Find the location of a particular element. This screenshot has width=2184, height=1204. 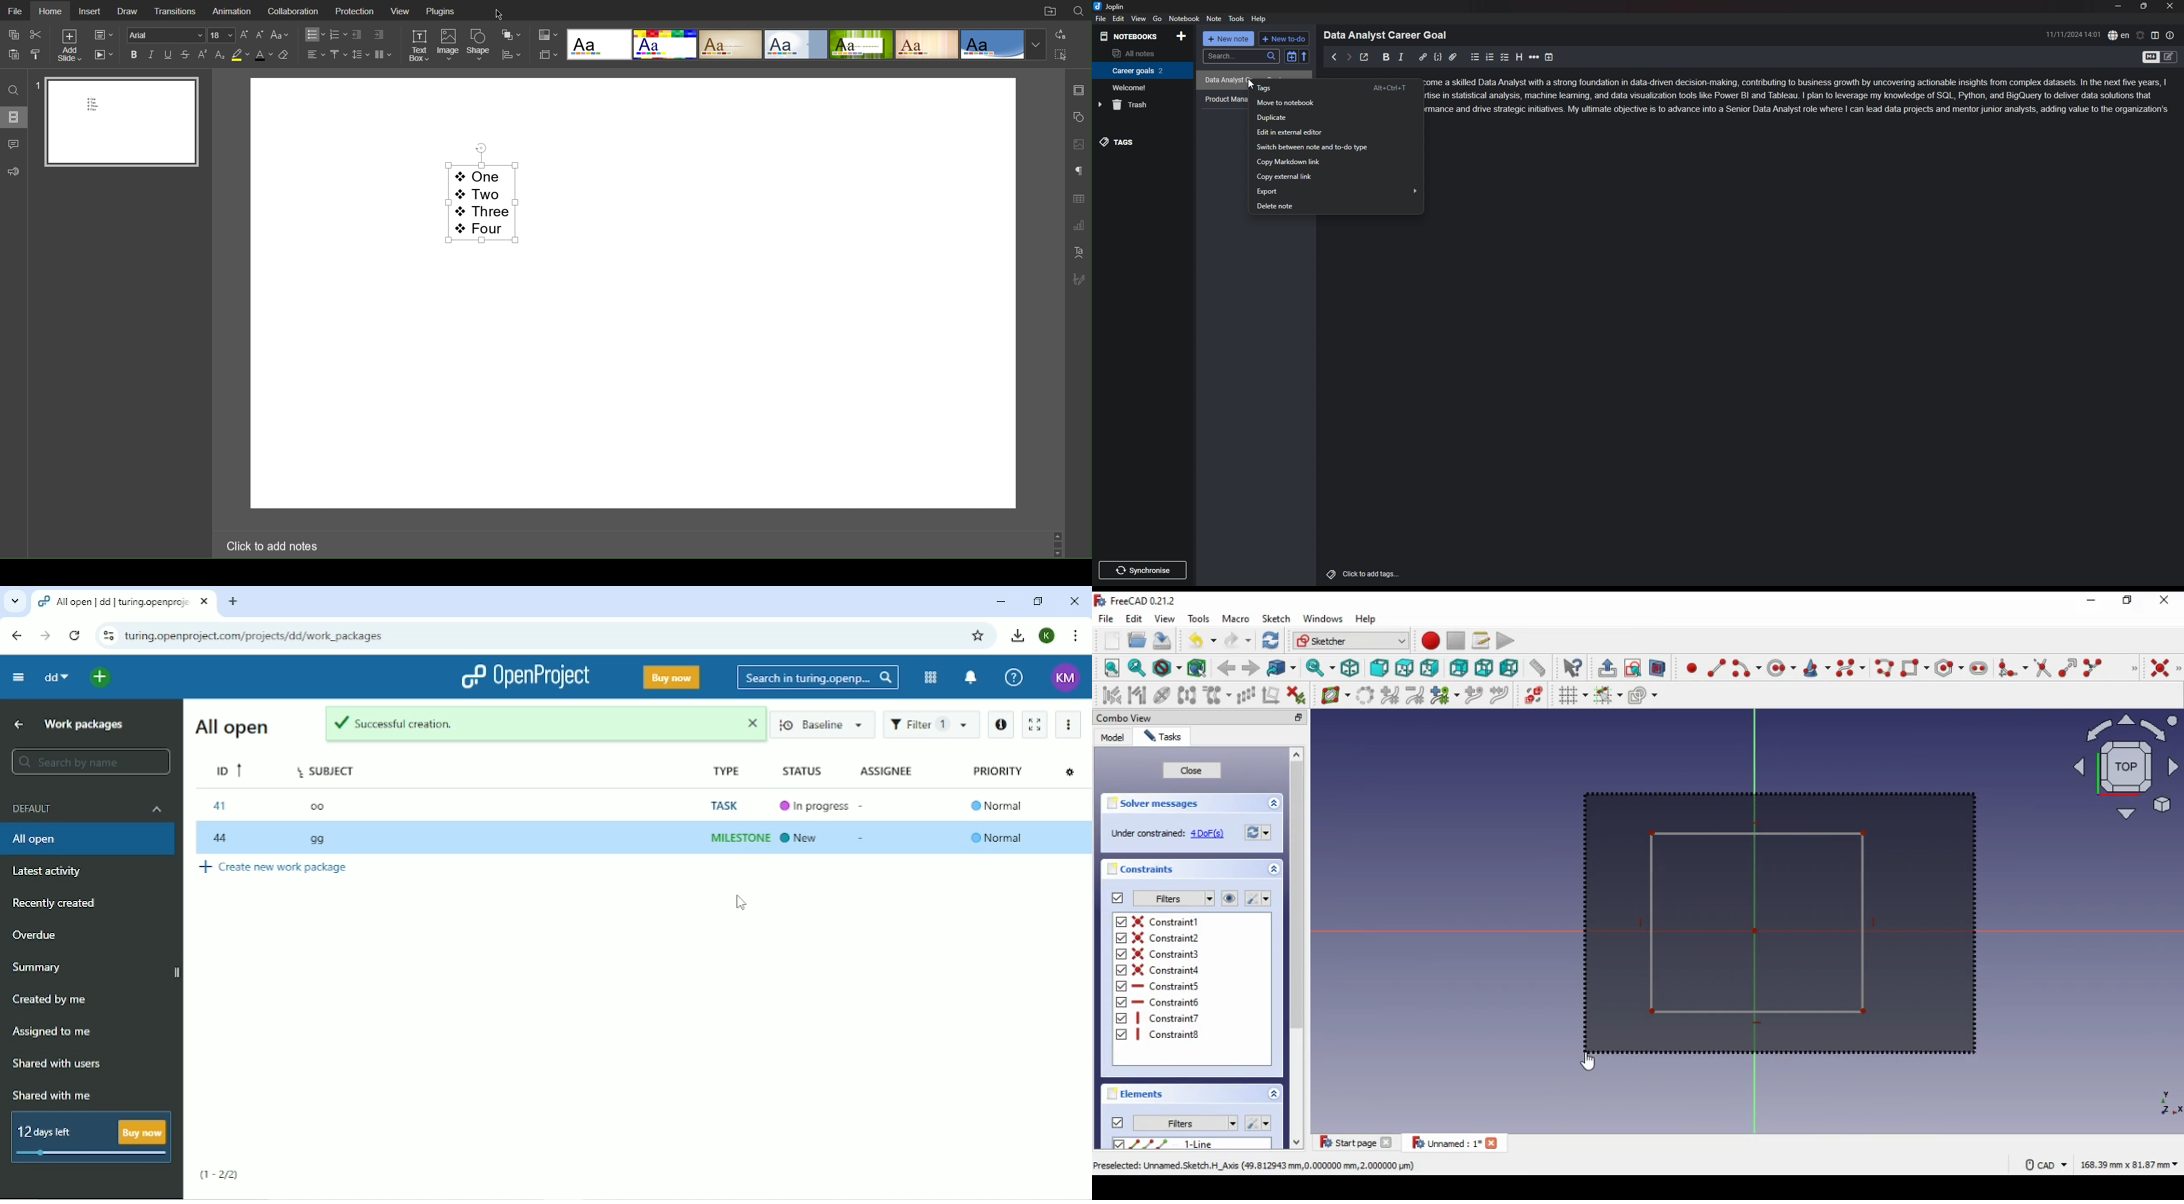

copy markdown link is located at coordinates (1335, 162).